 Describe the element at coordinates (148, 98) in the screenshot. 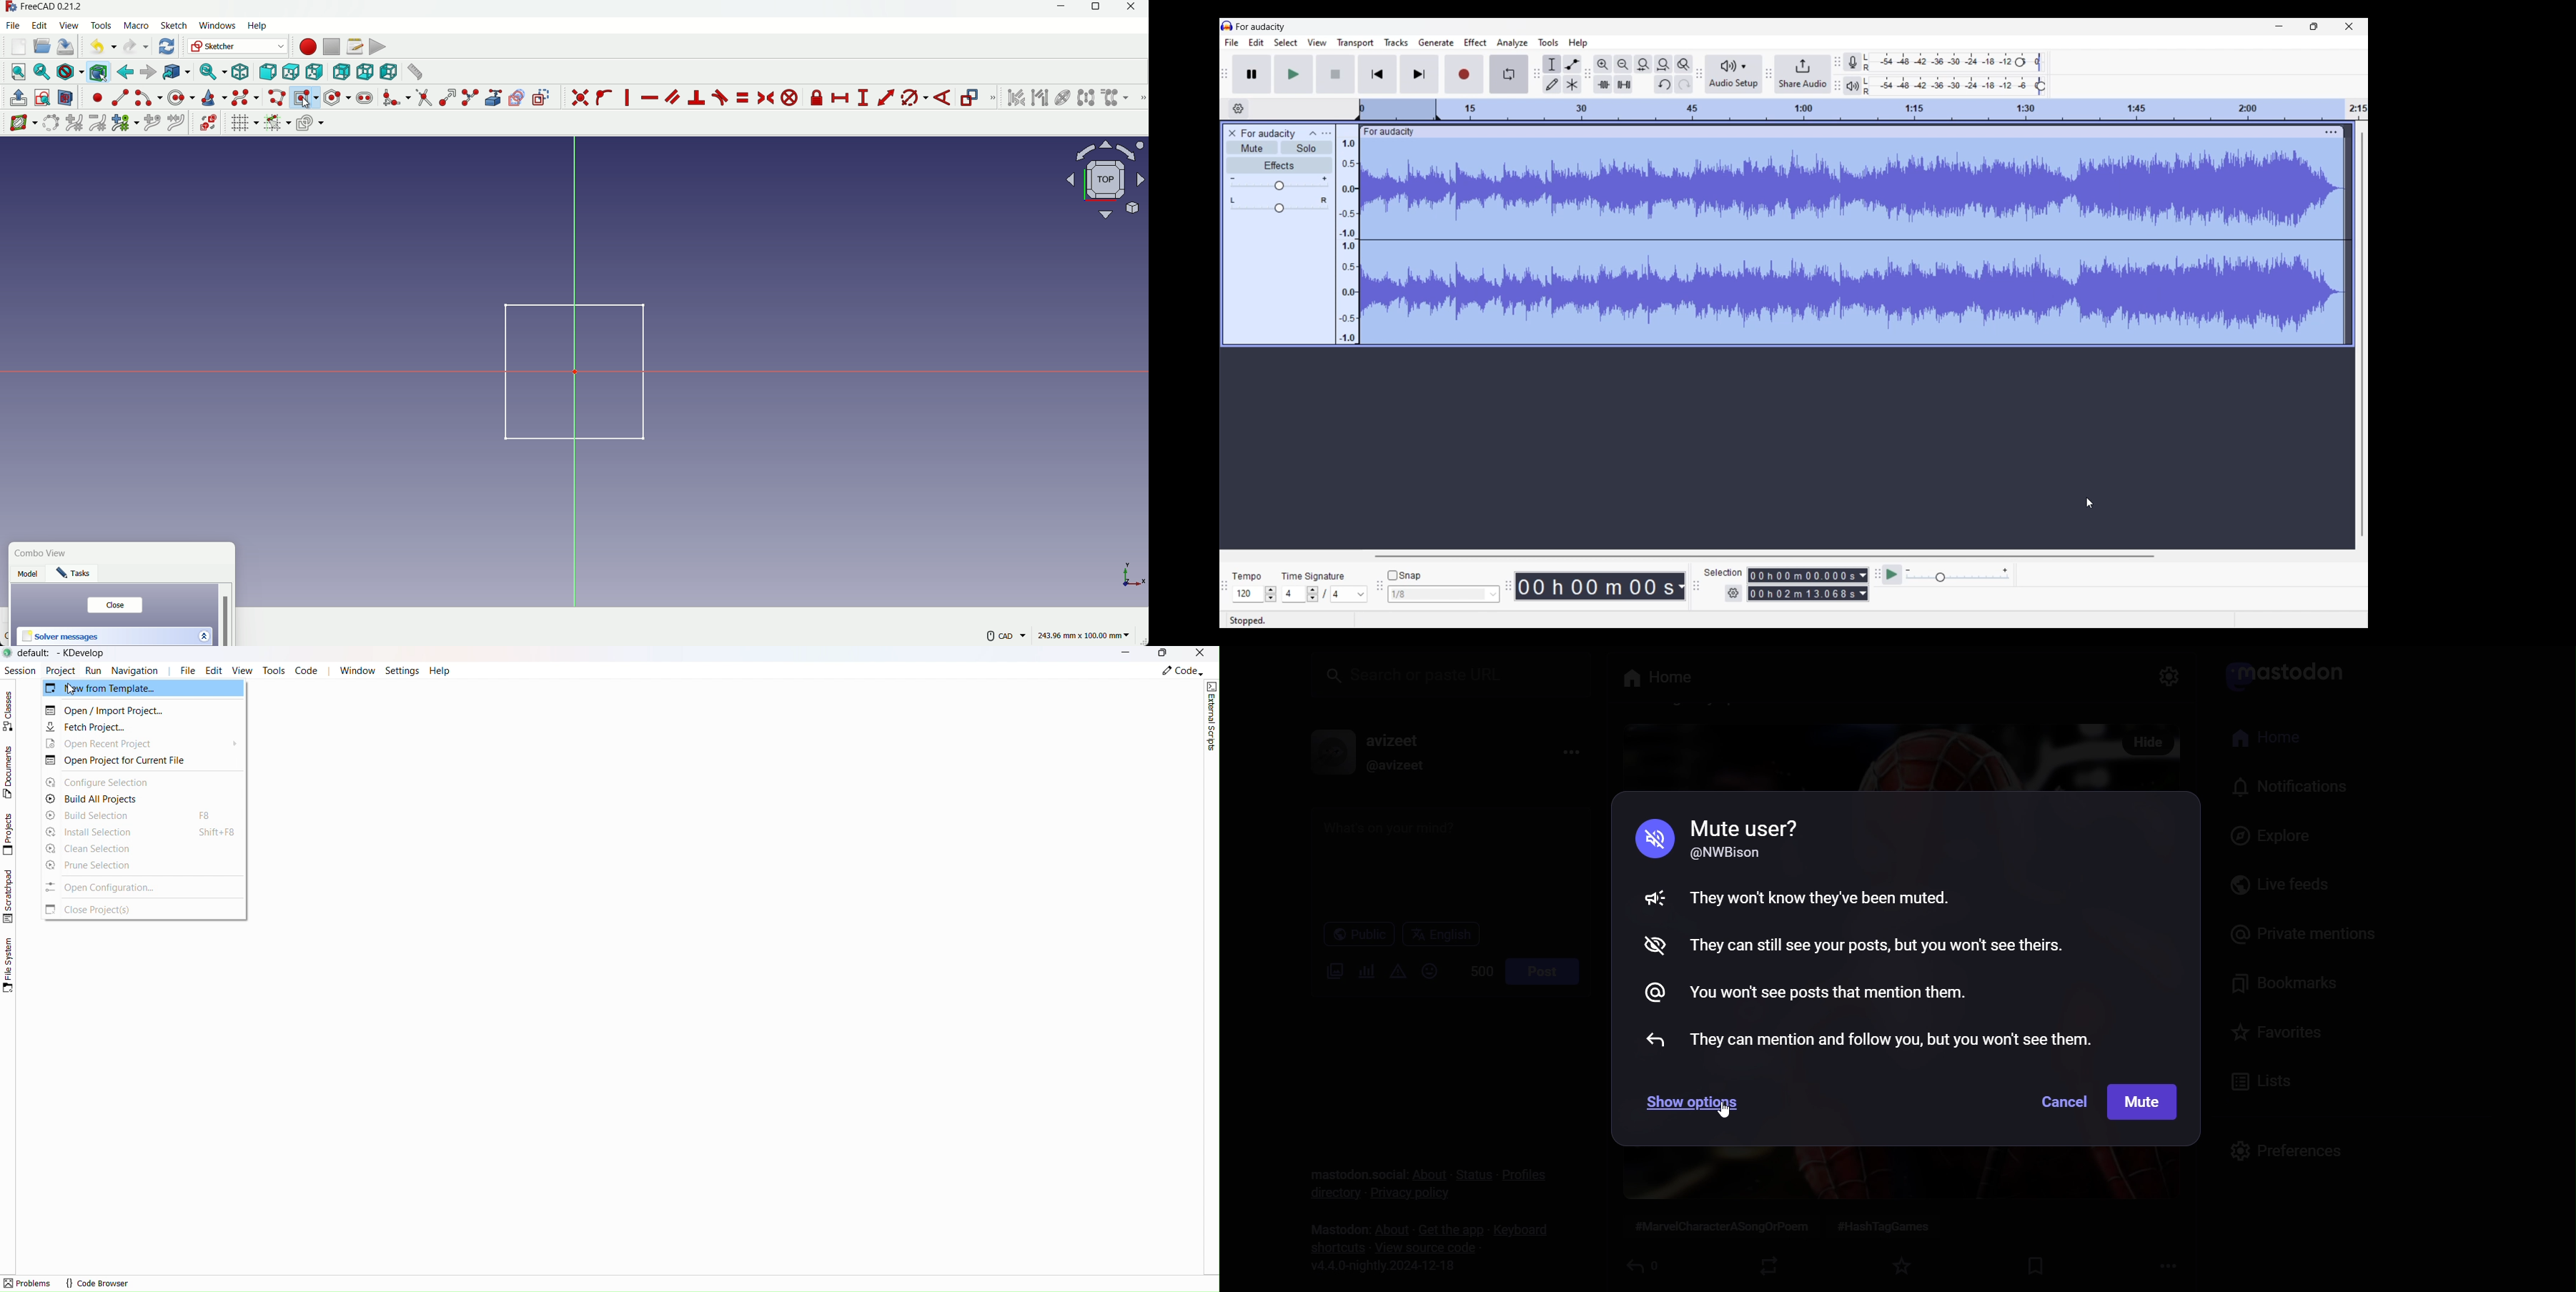

I see `create arc` at that location.